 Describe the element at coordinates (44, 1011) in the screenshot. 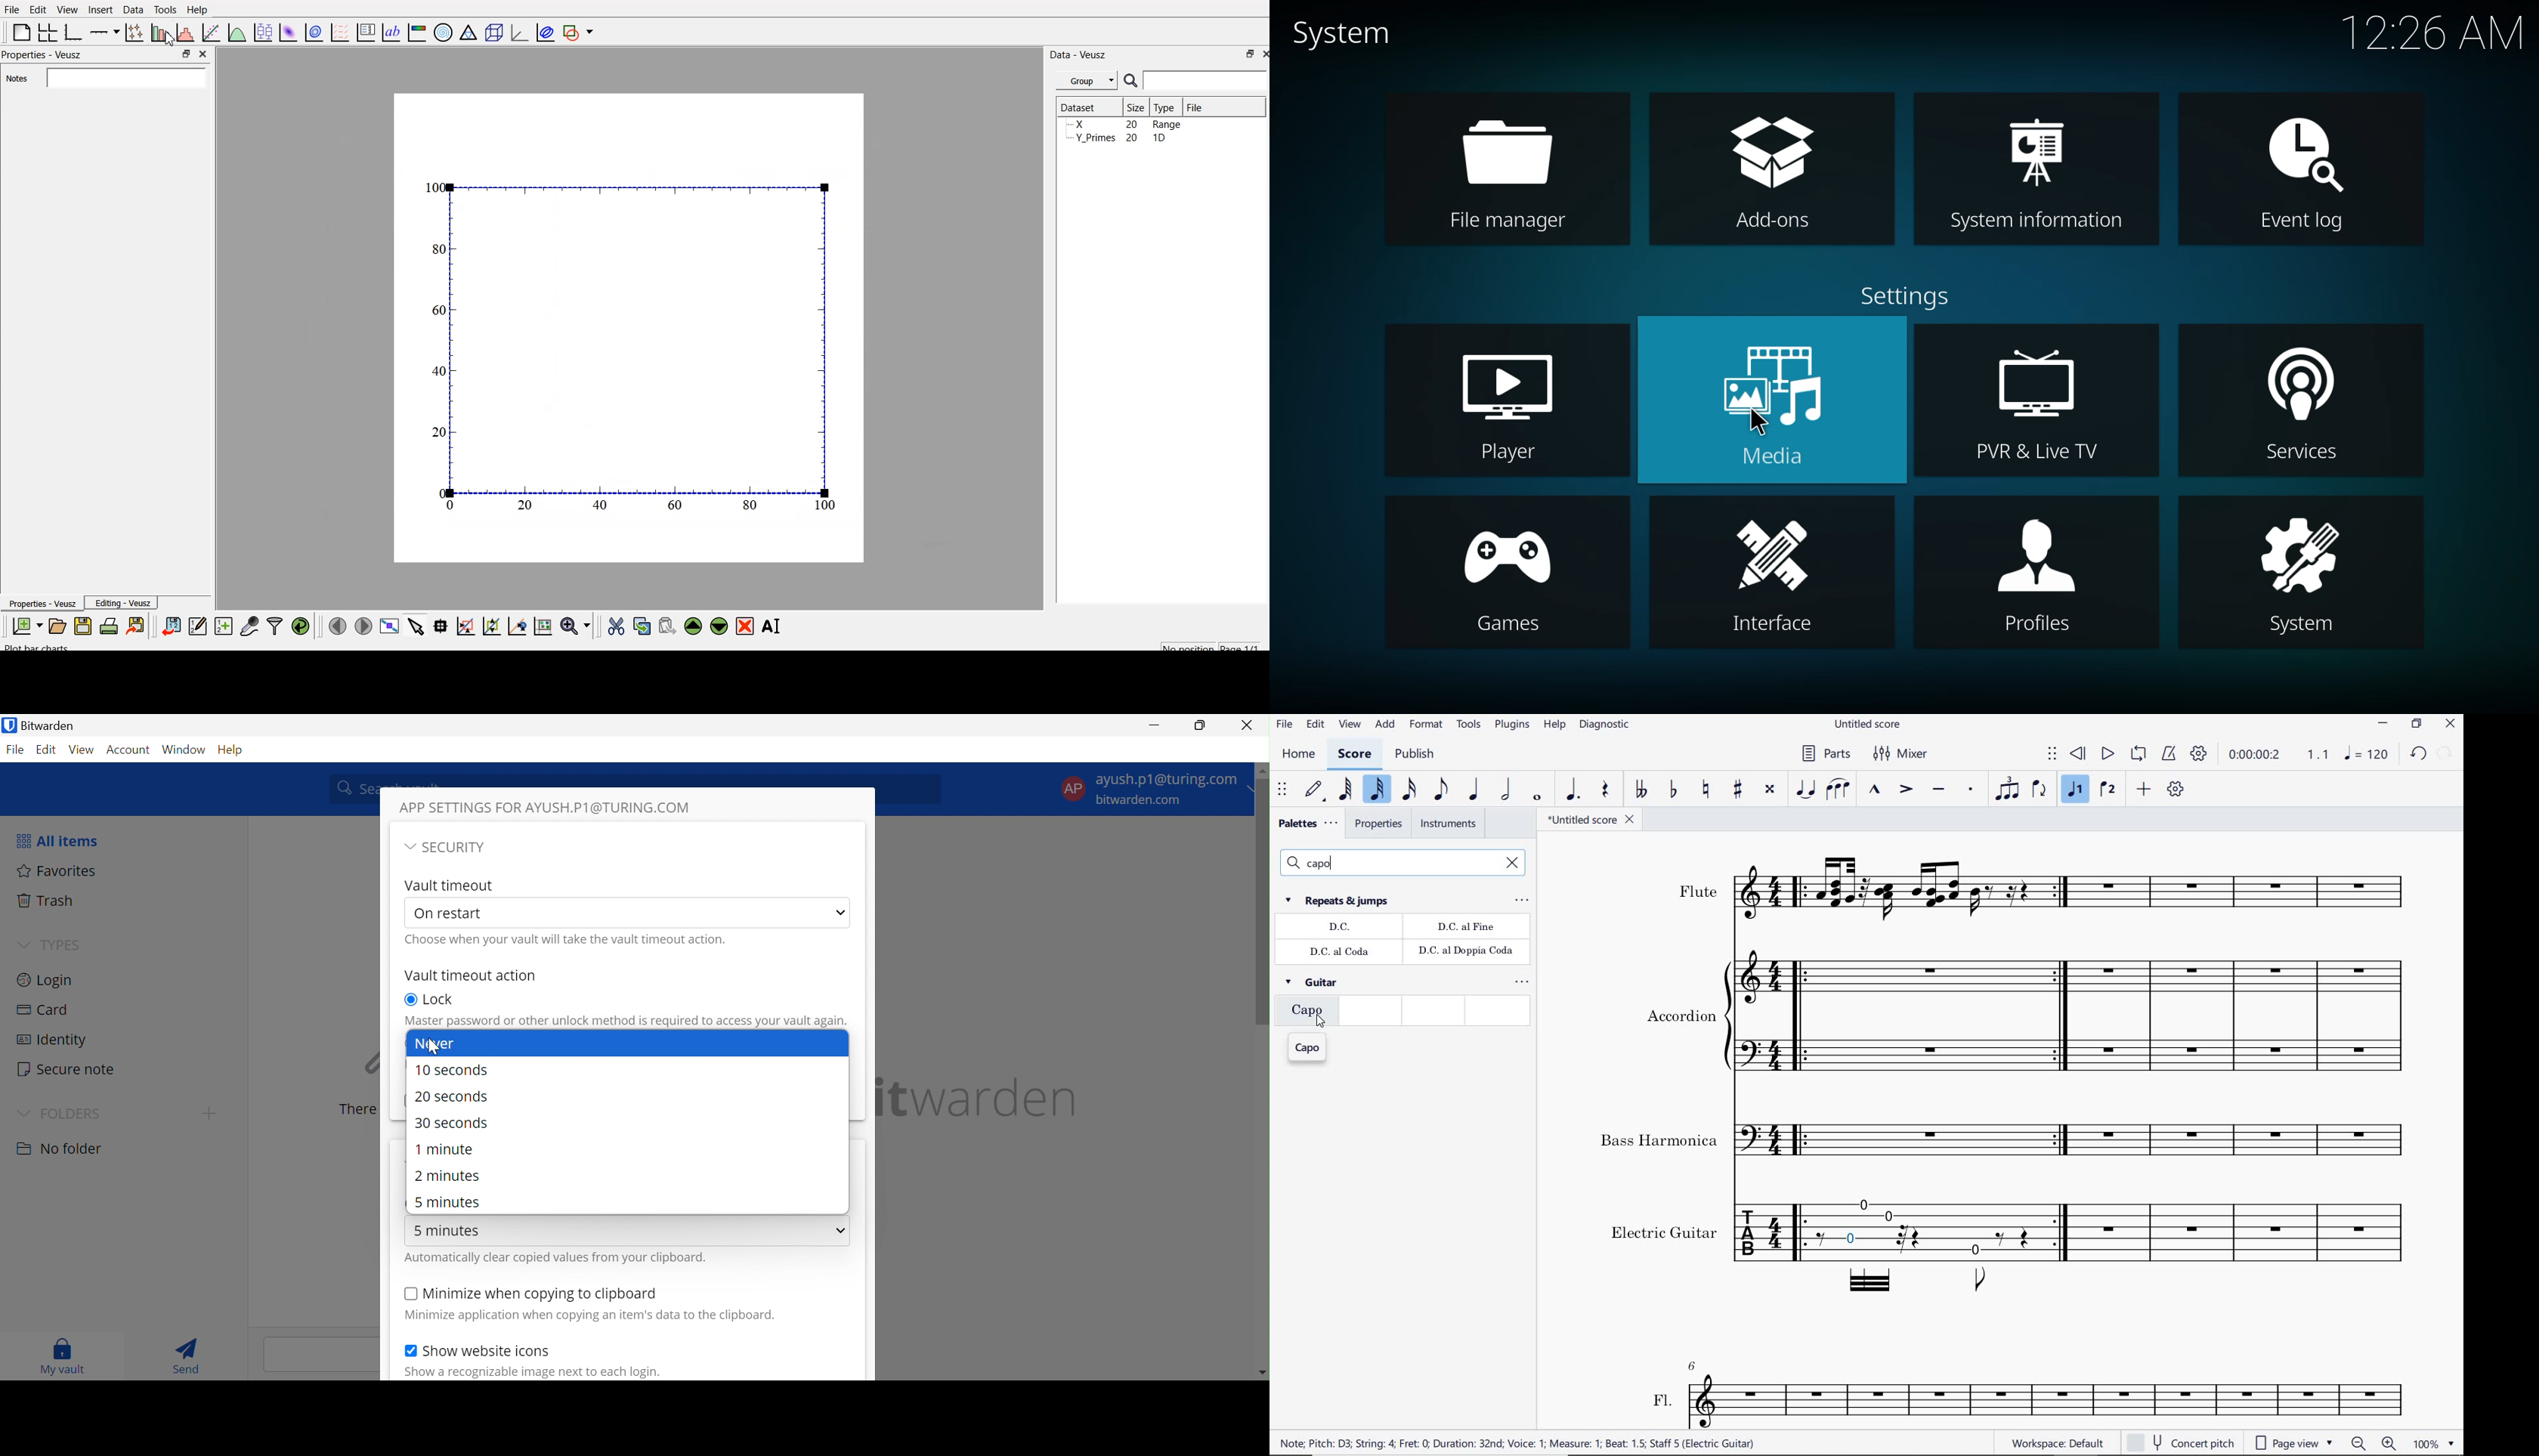

I see `Card` at that location.